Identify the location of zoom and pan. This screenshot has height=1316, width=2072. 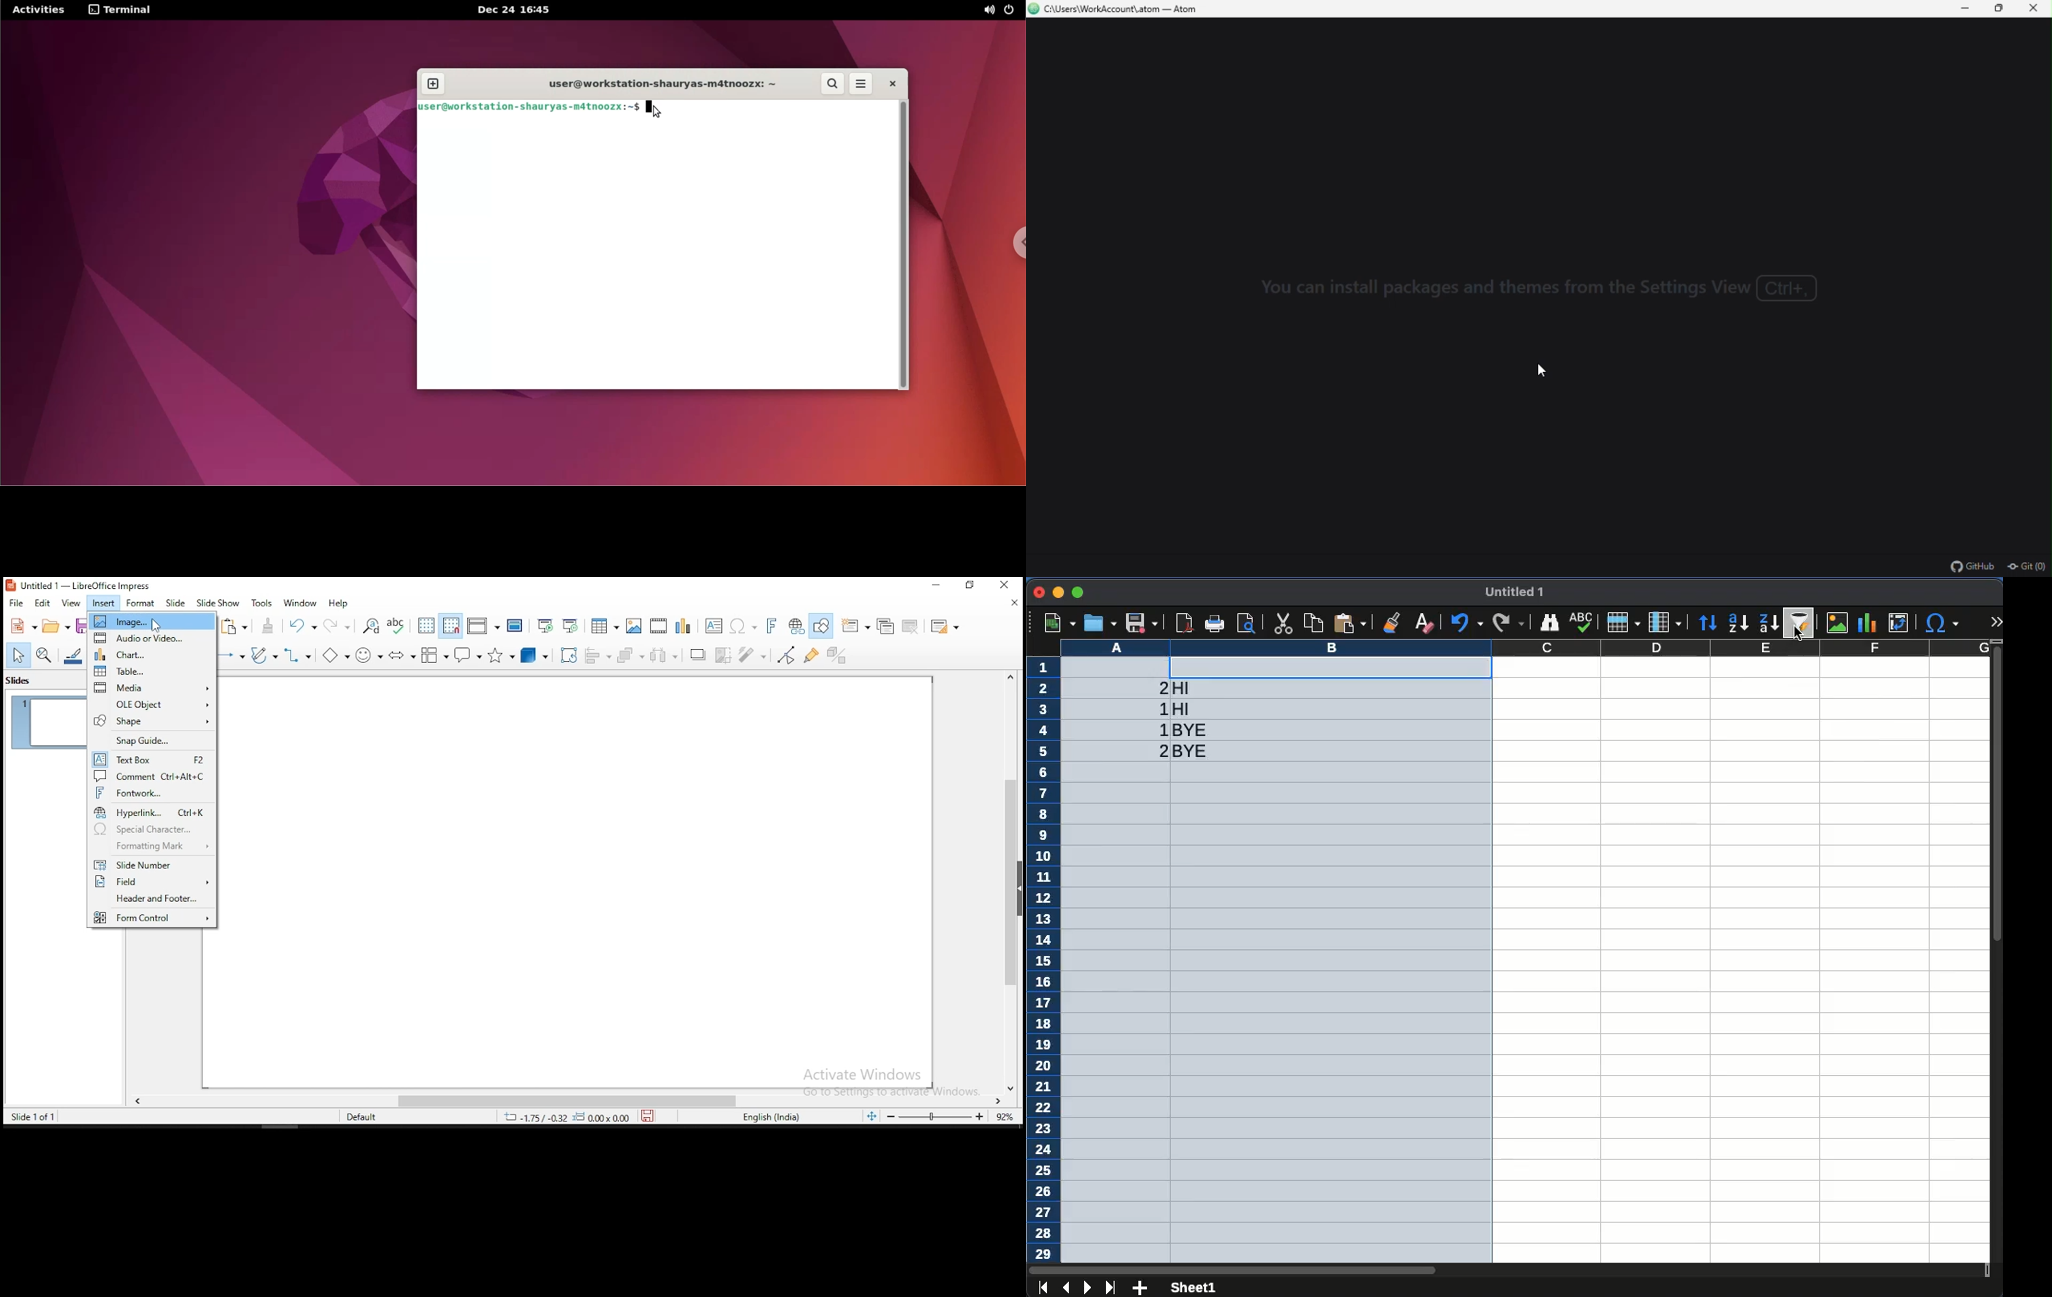
(45, 656).